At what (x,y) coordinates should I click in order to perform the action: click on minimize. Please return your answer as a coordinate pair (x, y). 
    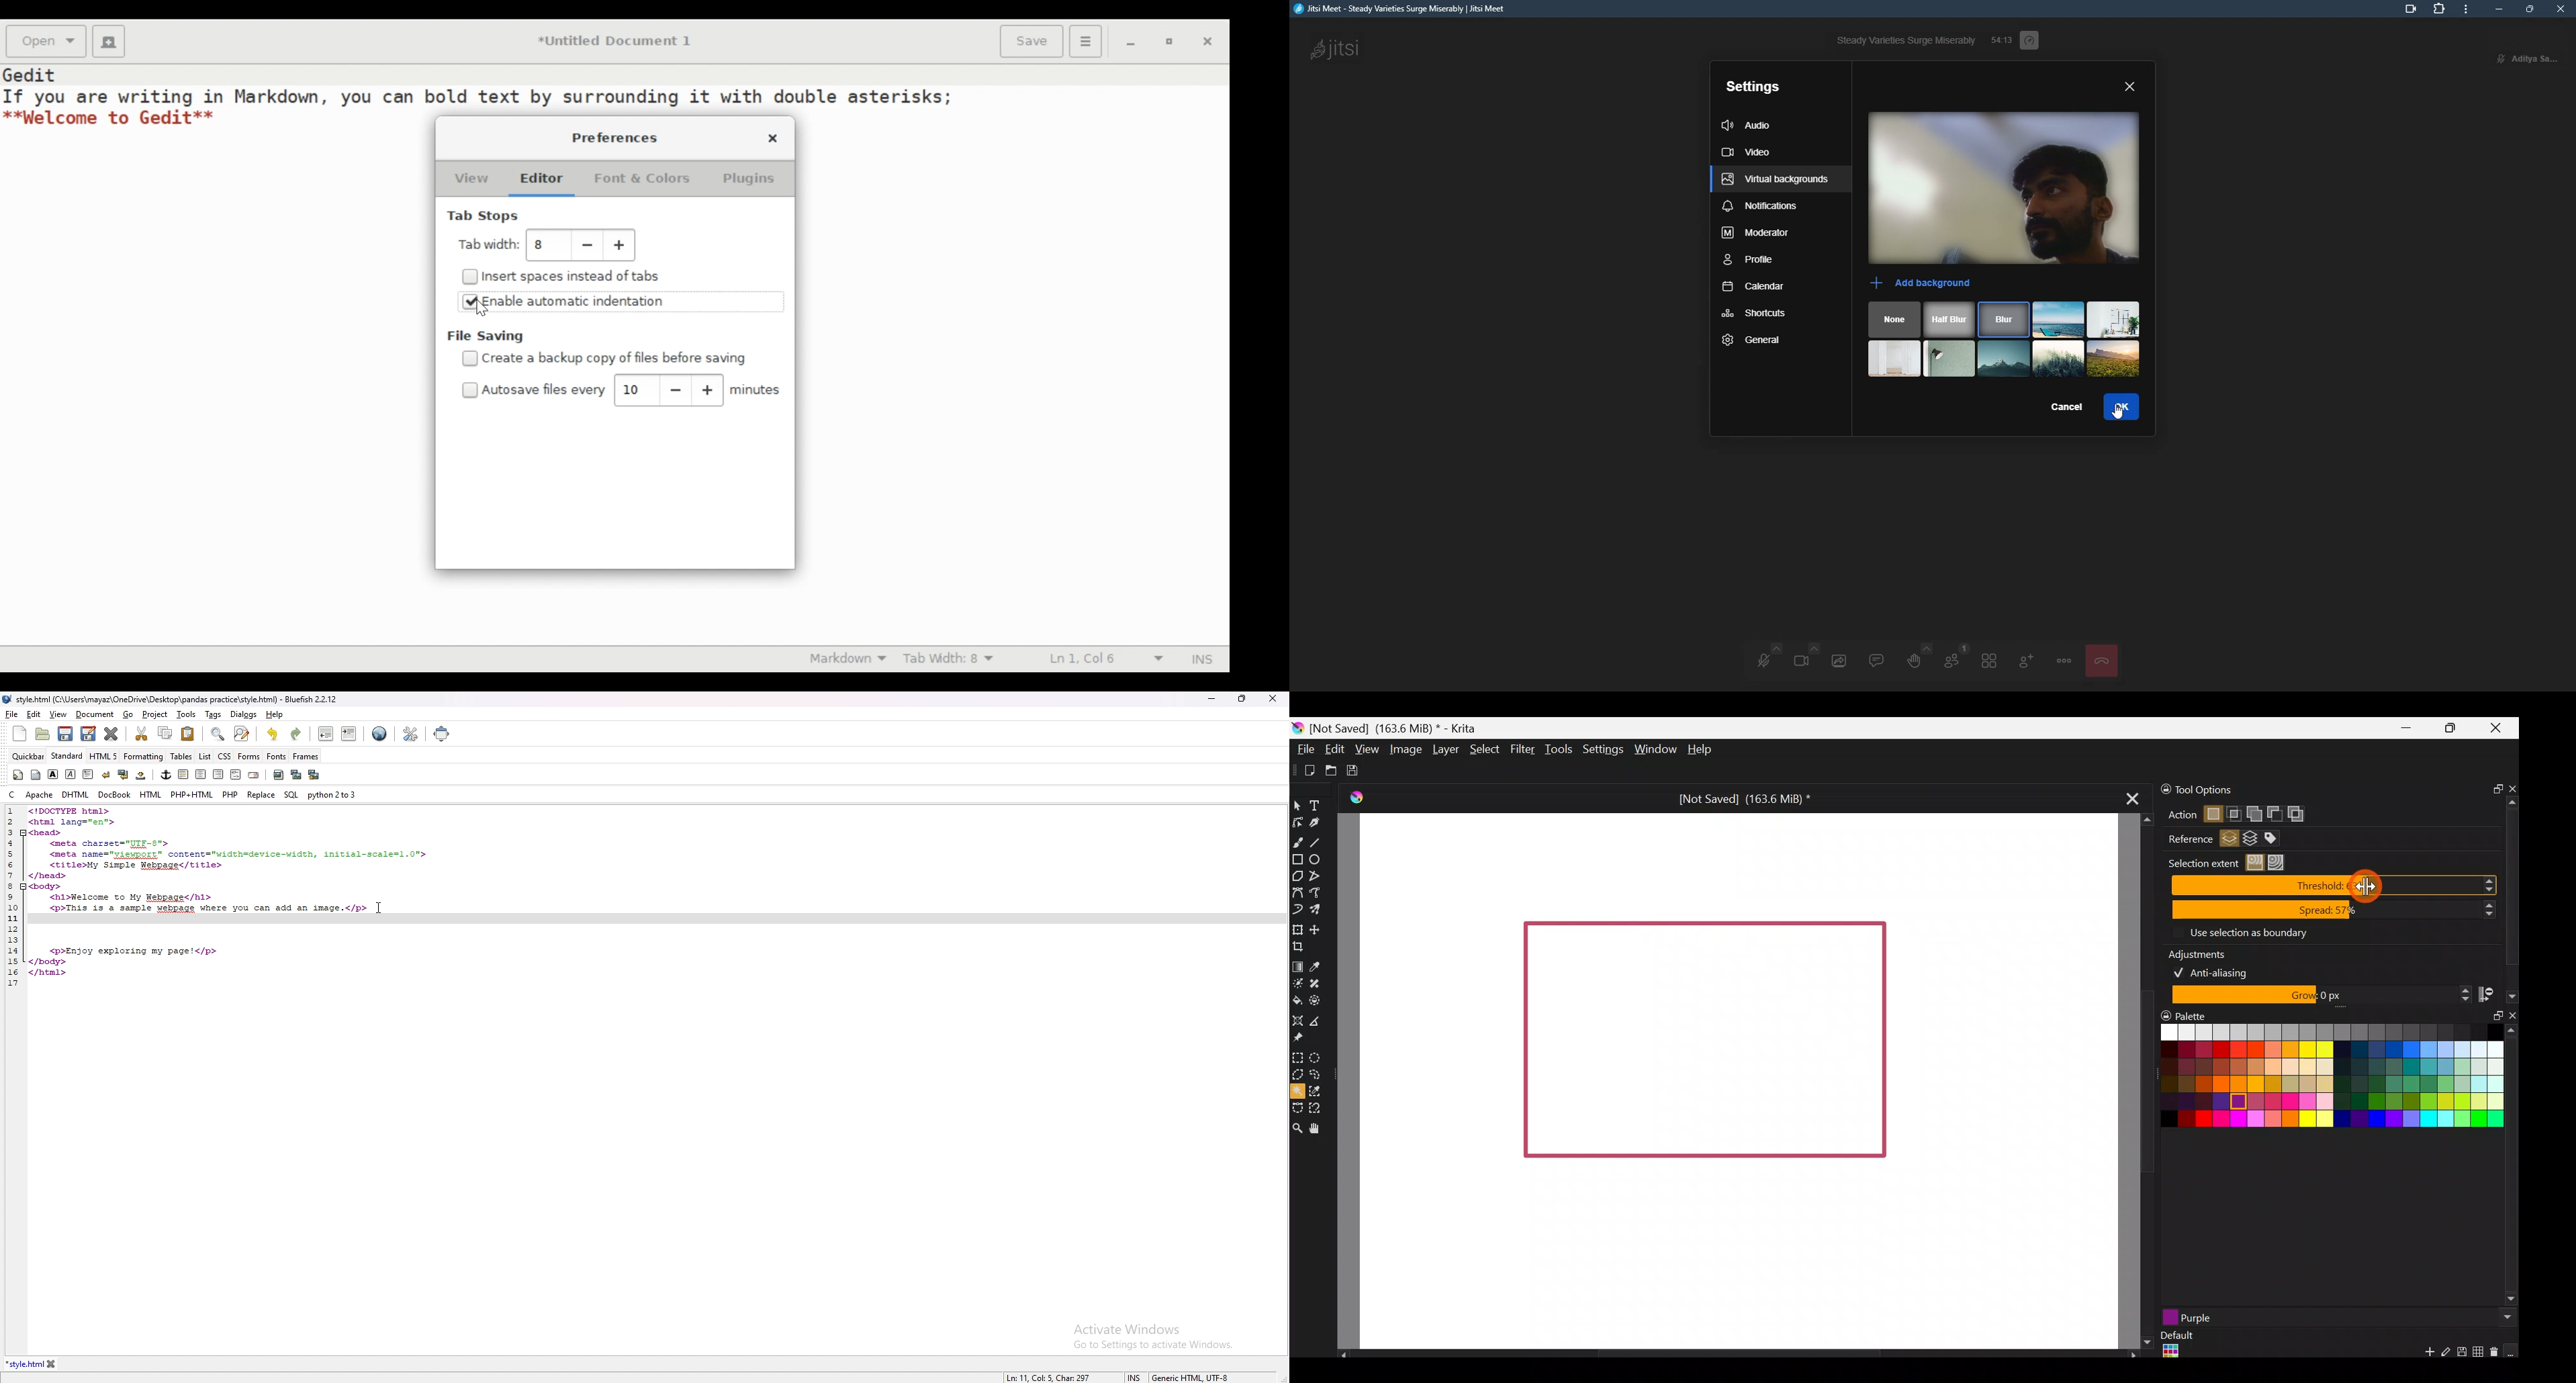
    Looking at the image, I should click on (2496, 9).